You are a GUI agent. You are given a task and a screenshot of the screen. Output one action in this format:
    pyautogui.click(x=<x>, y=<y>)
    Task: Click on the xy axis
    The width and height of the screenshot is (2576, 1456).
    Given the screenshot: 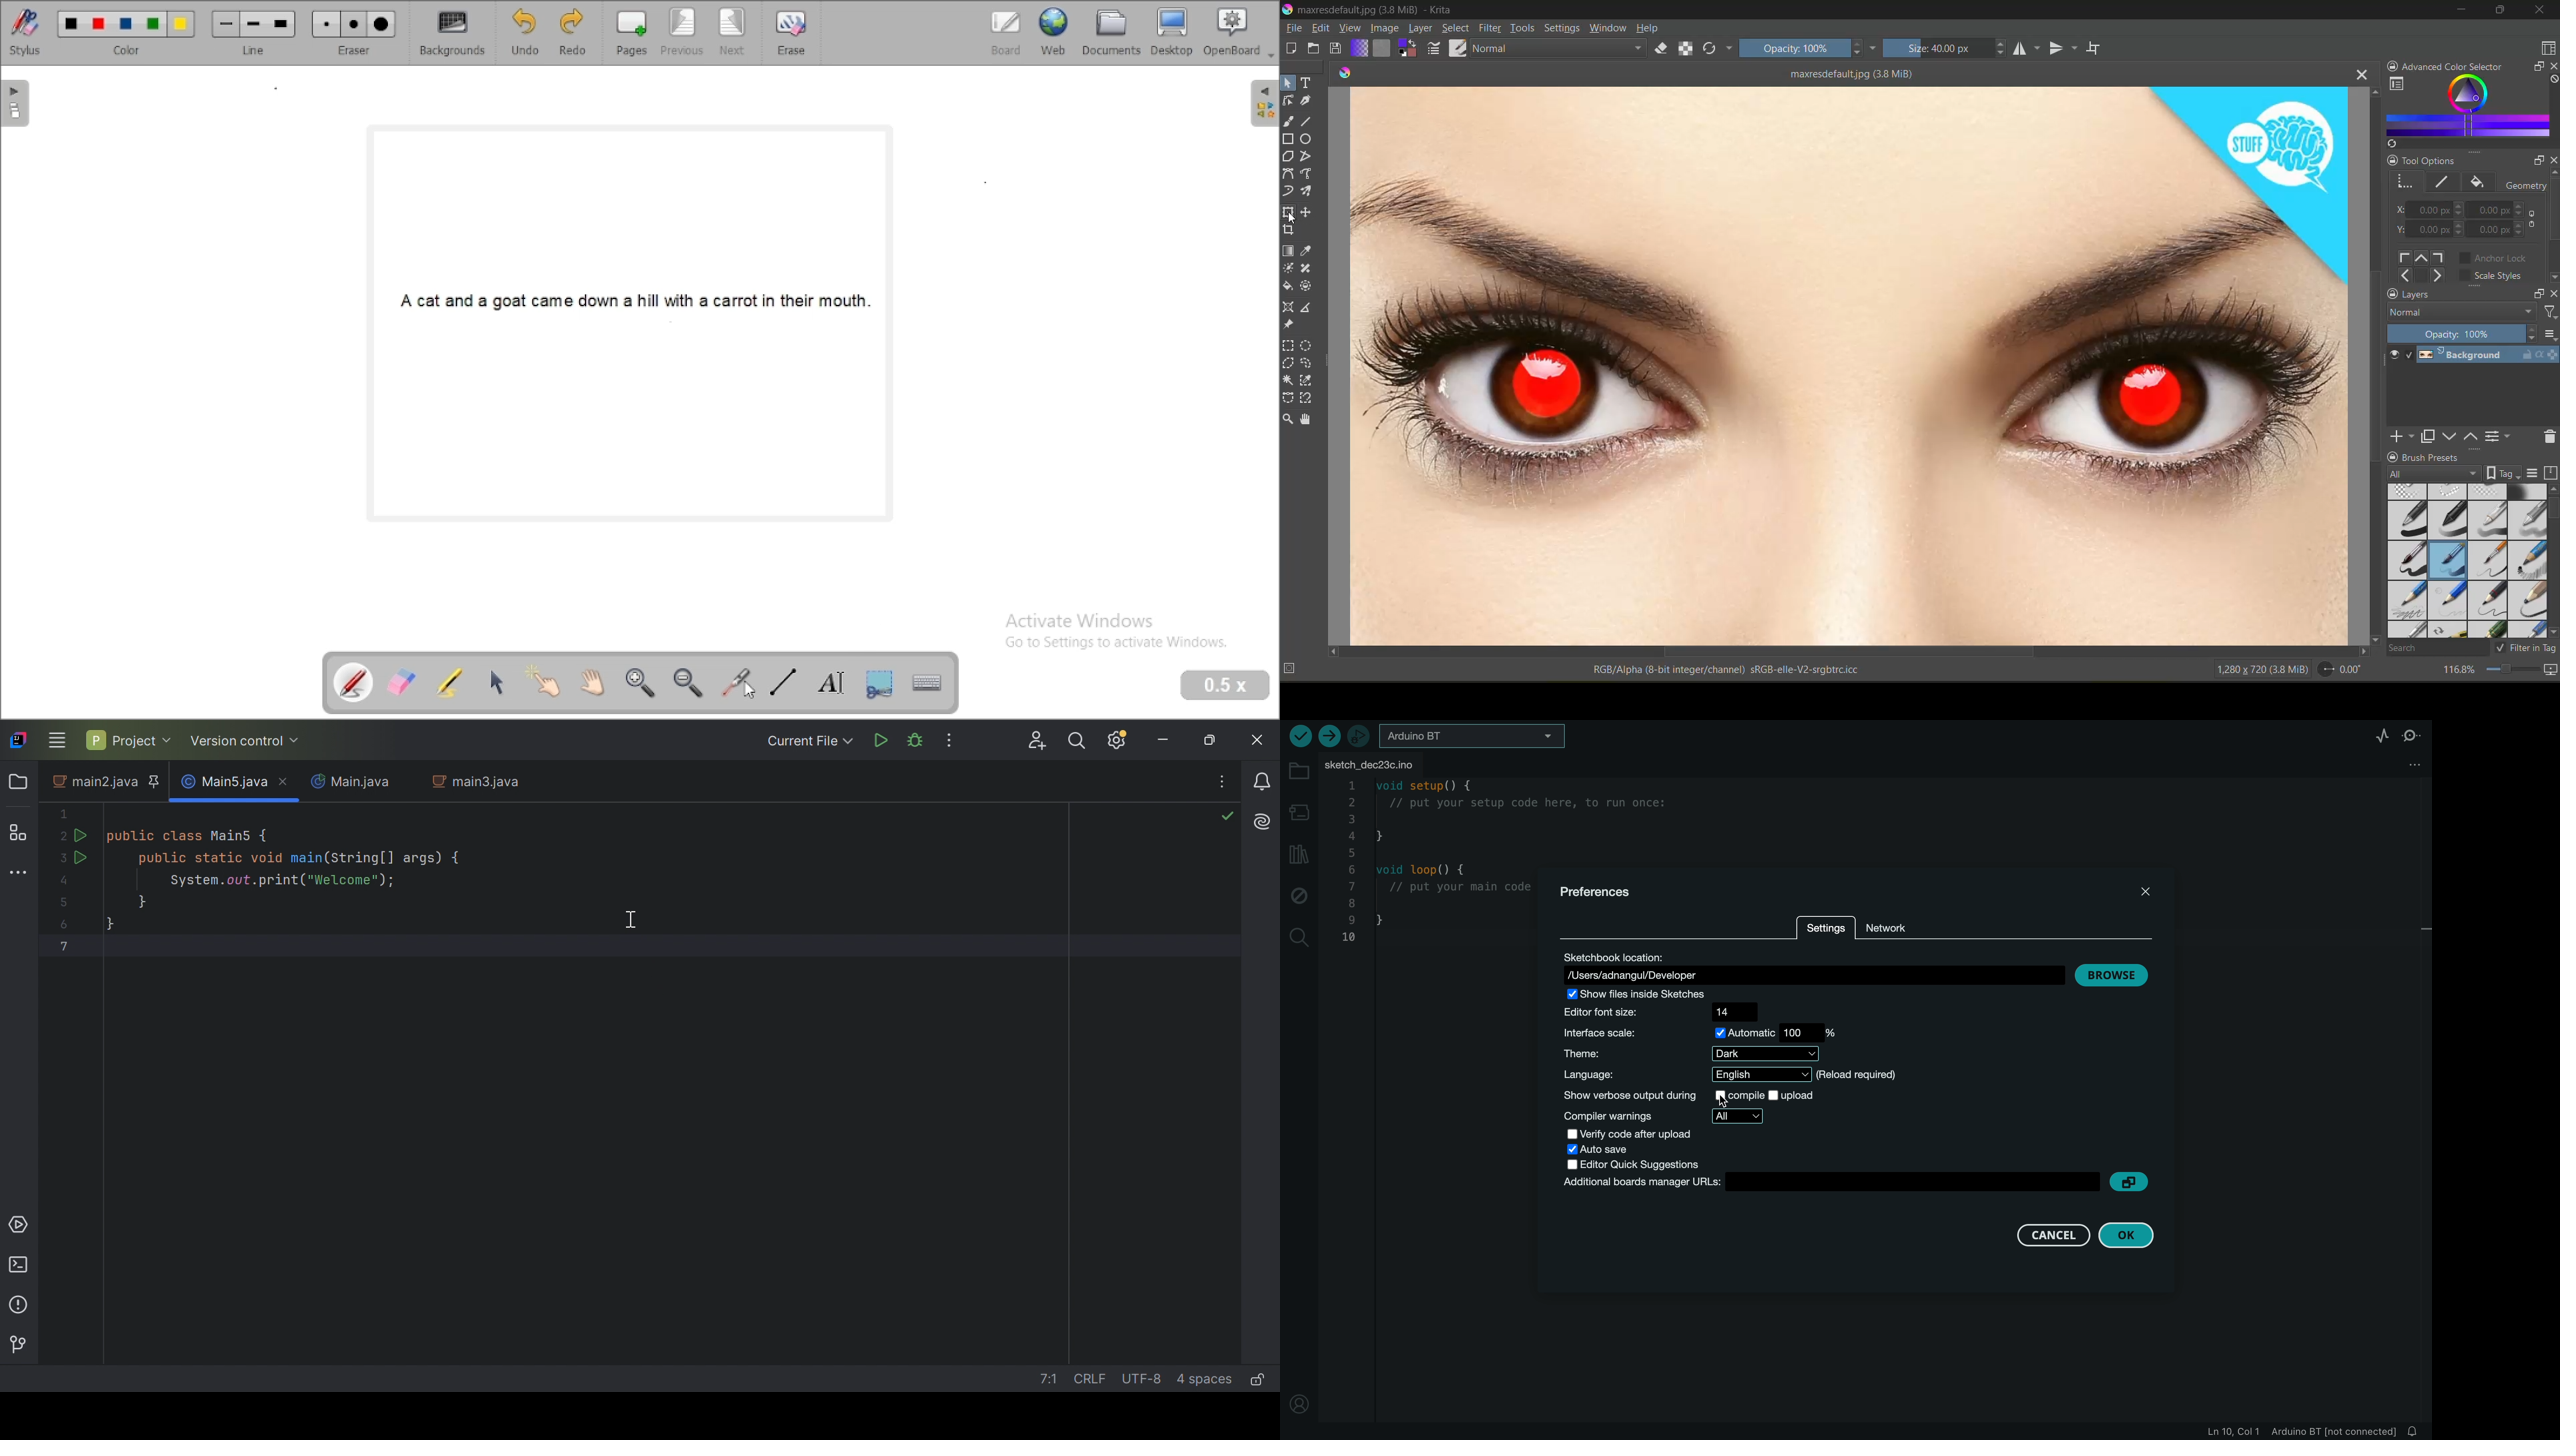 What is the action you would take?
    pyautogui.click(x=2430, y=230)
    